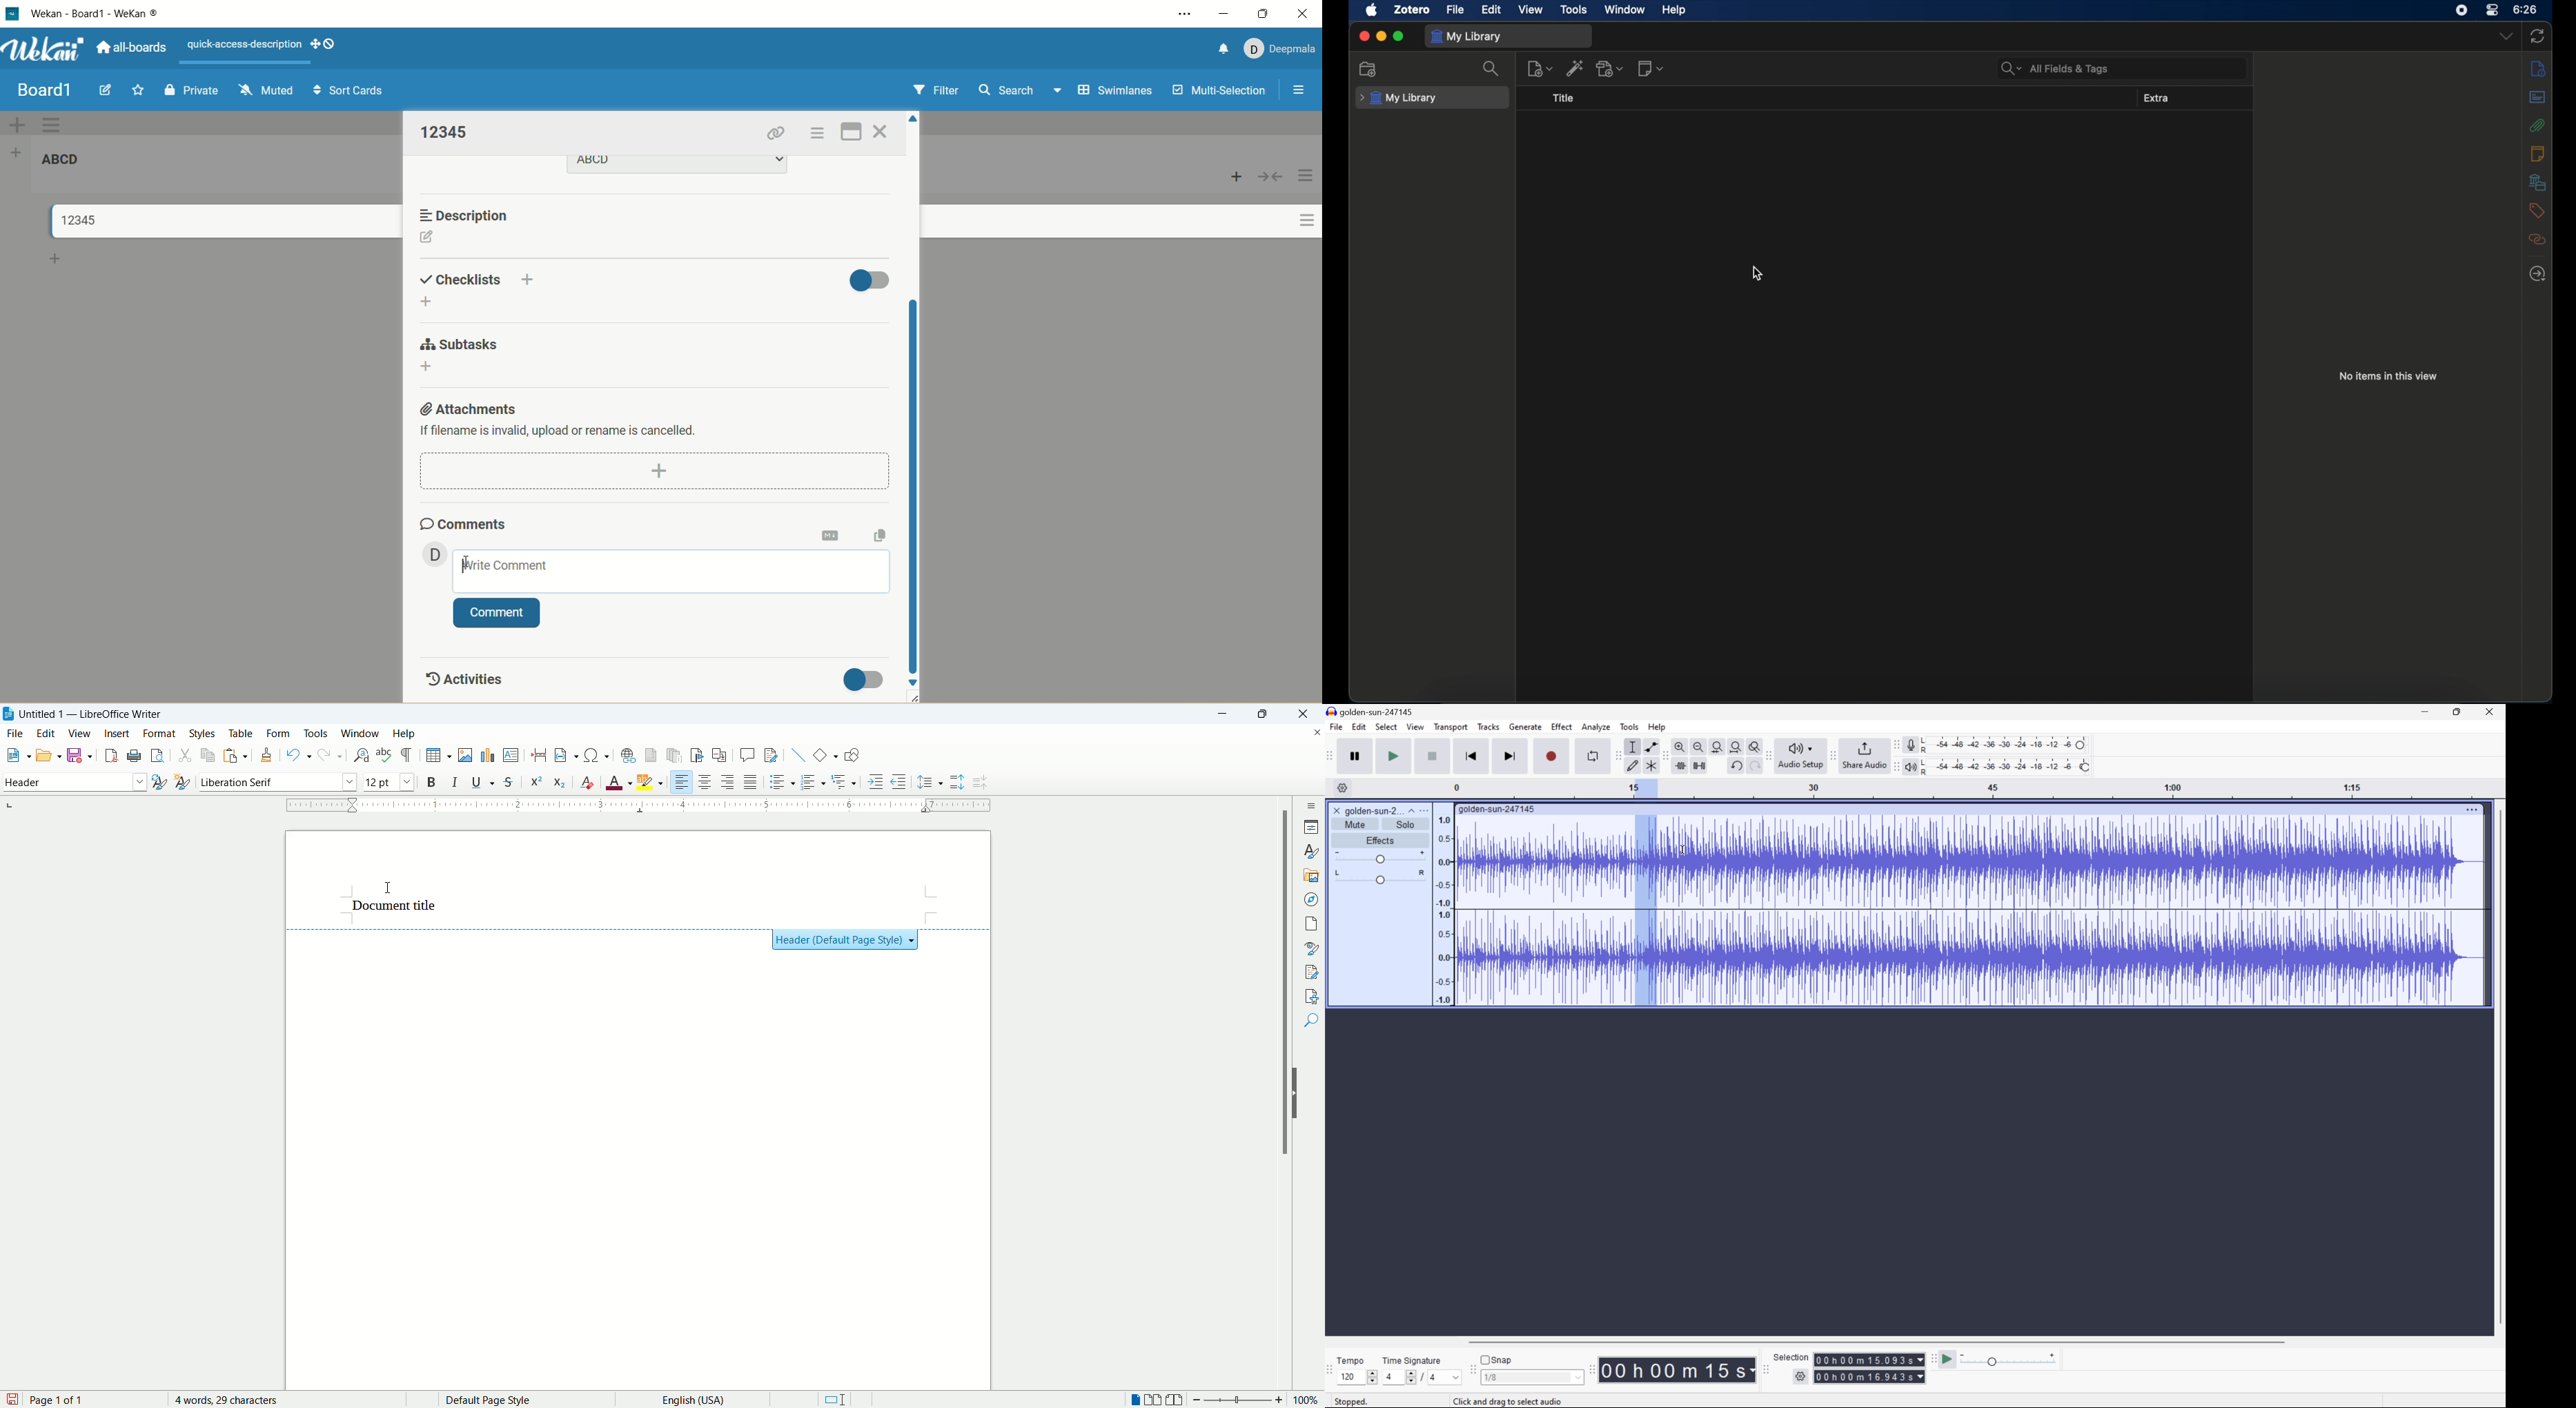 This screenshot has height=1428, width=2576. What do you see at coordinates (235, 756) in the screenshot?
I see `paste` at bounding box center [235, 756].